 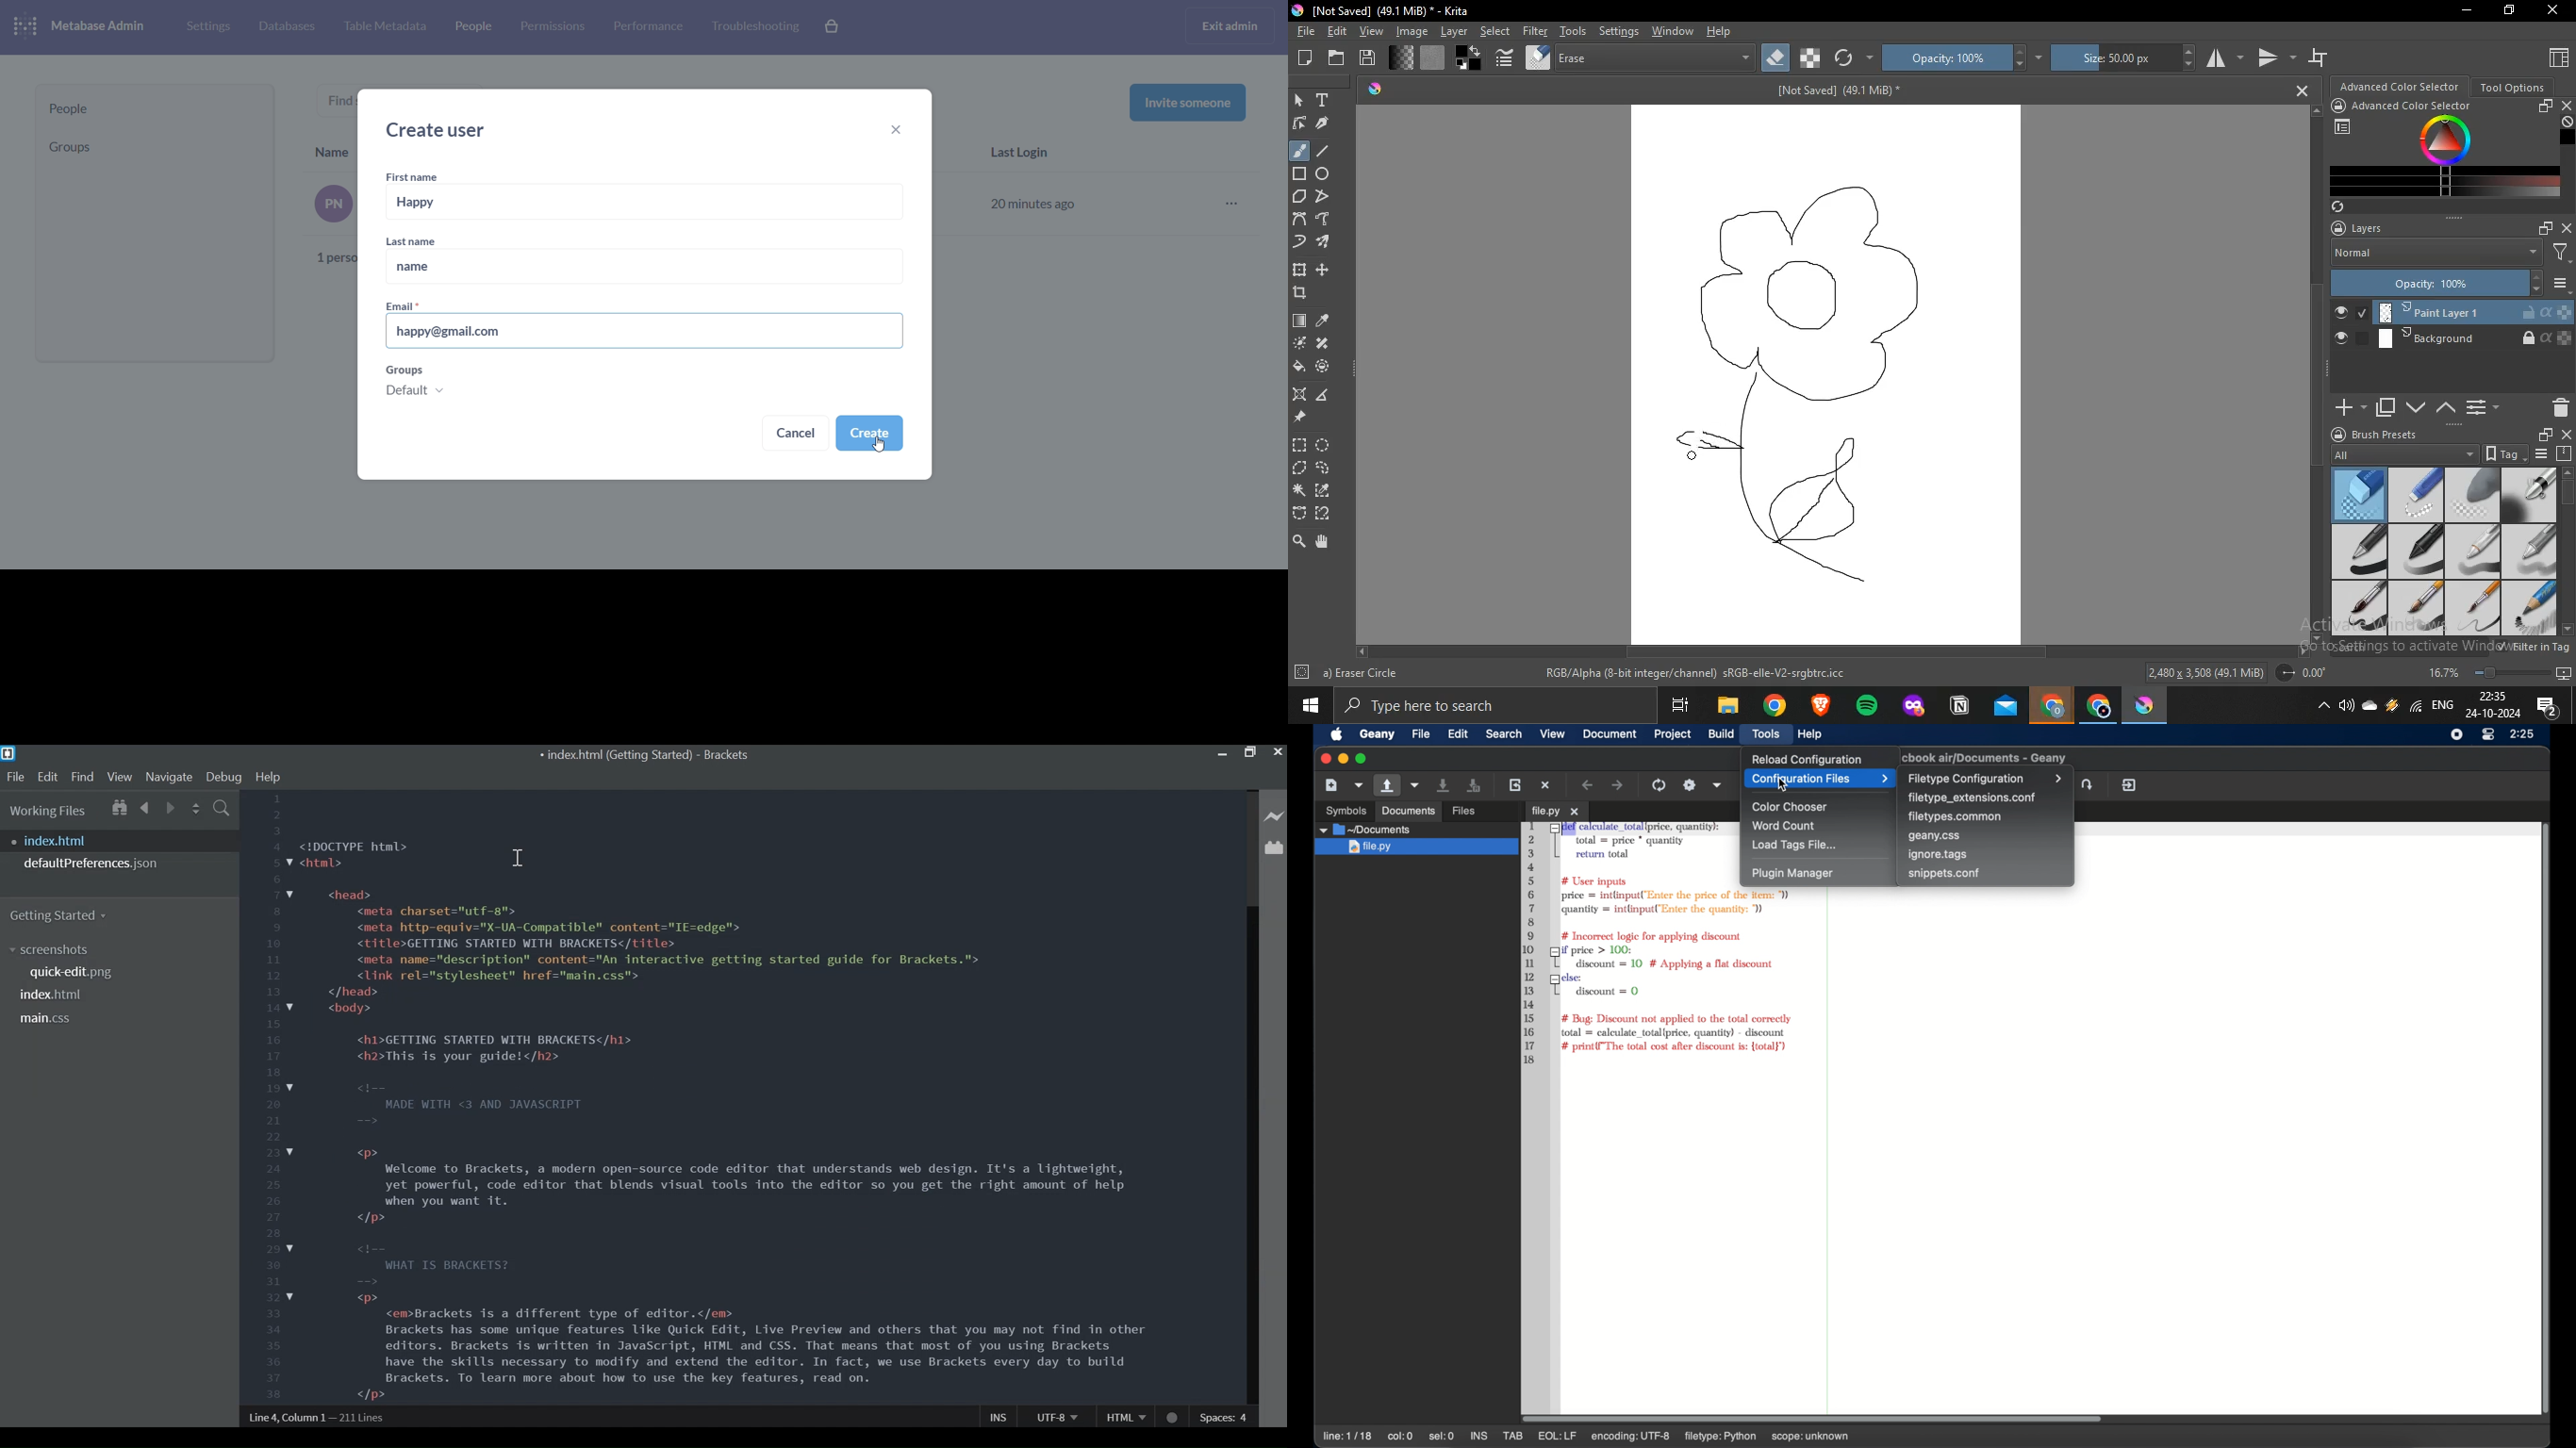 What do you see at coordinates (2567, 226) in the screenshot?
I see `close` at bounding box center [2567, 226].